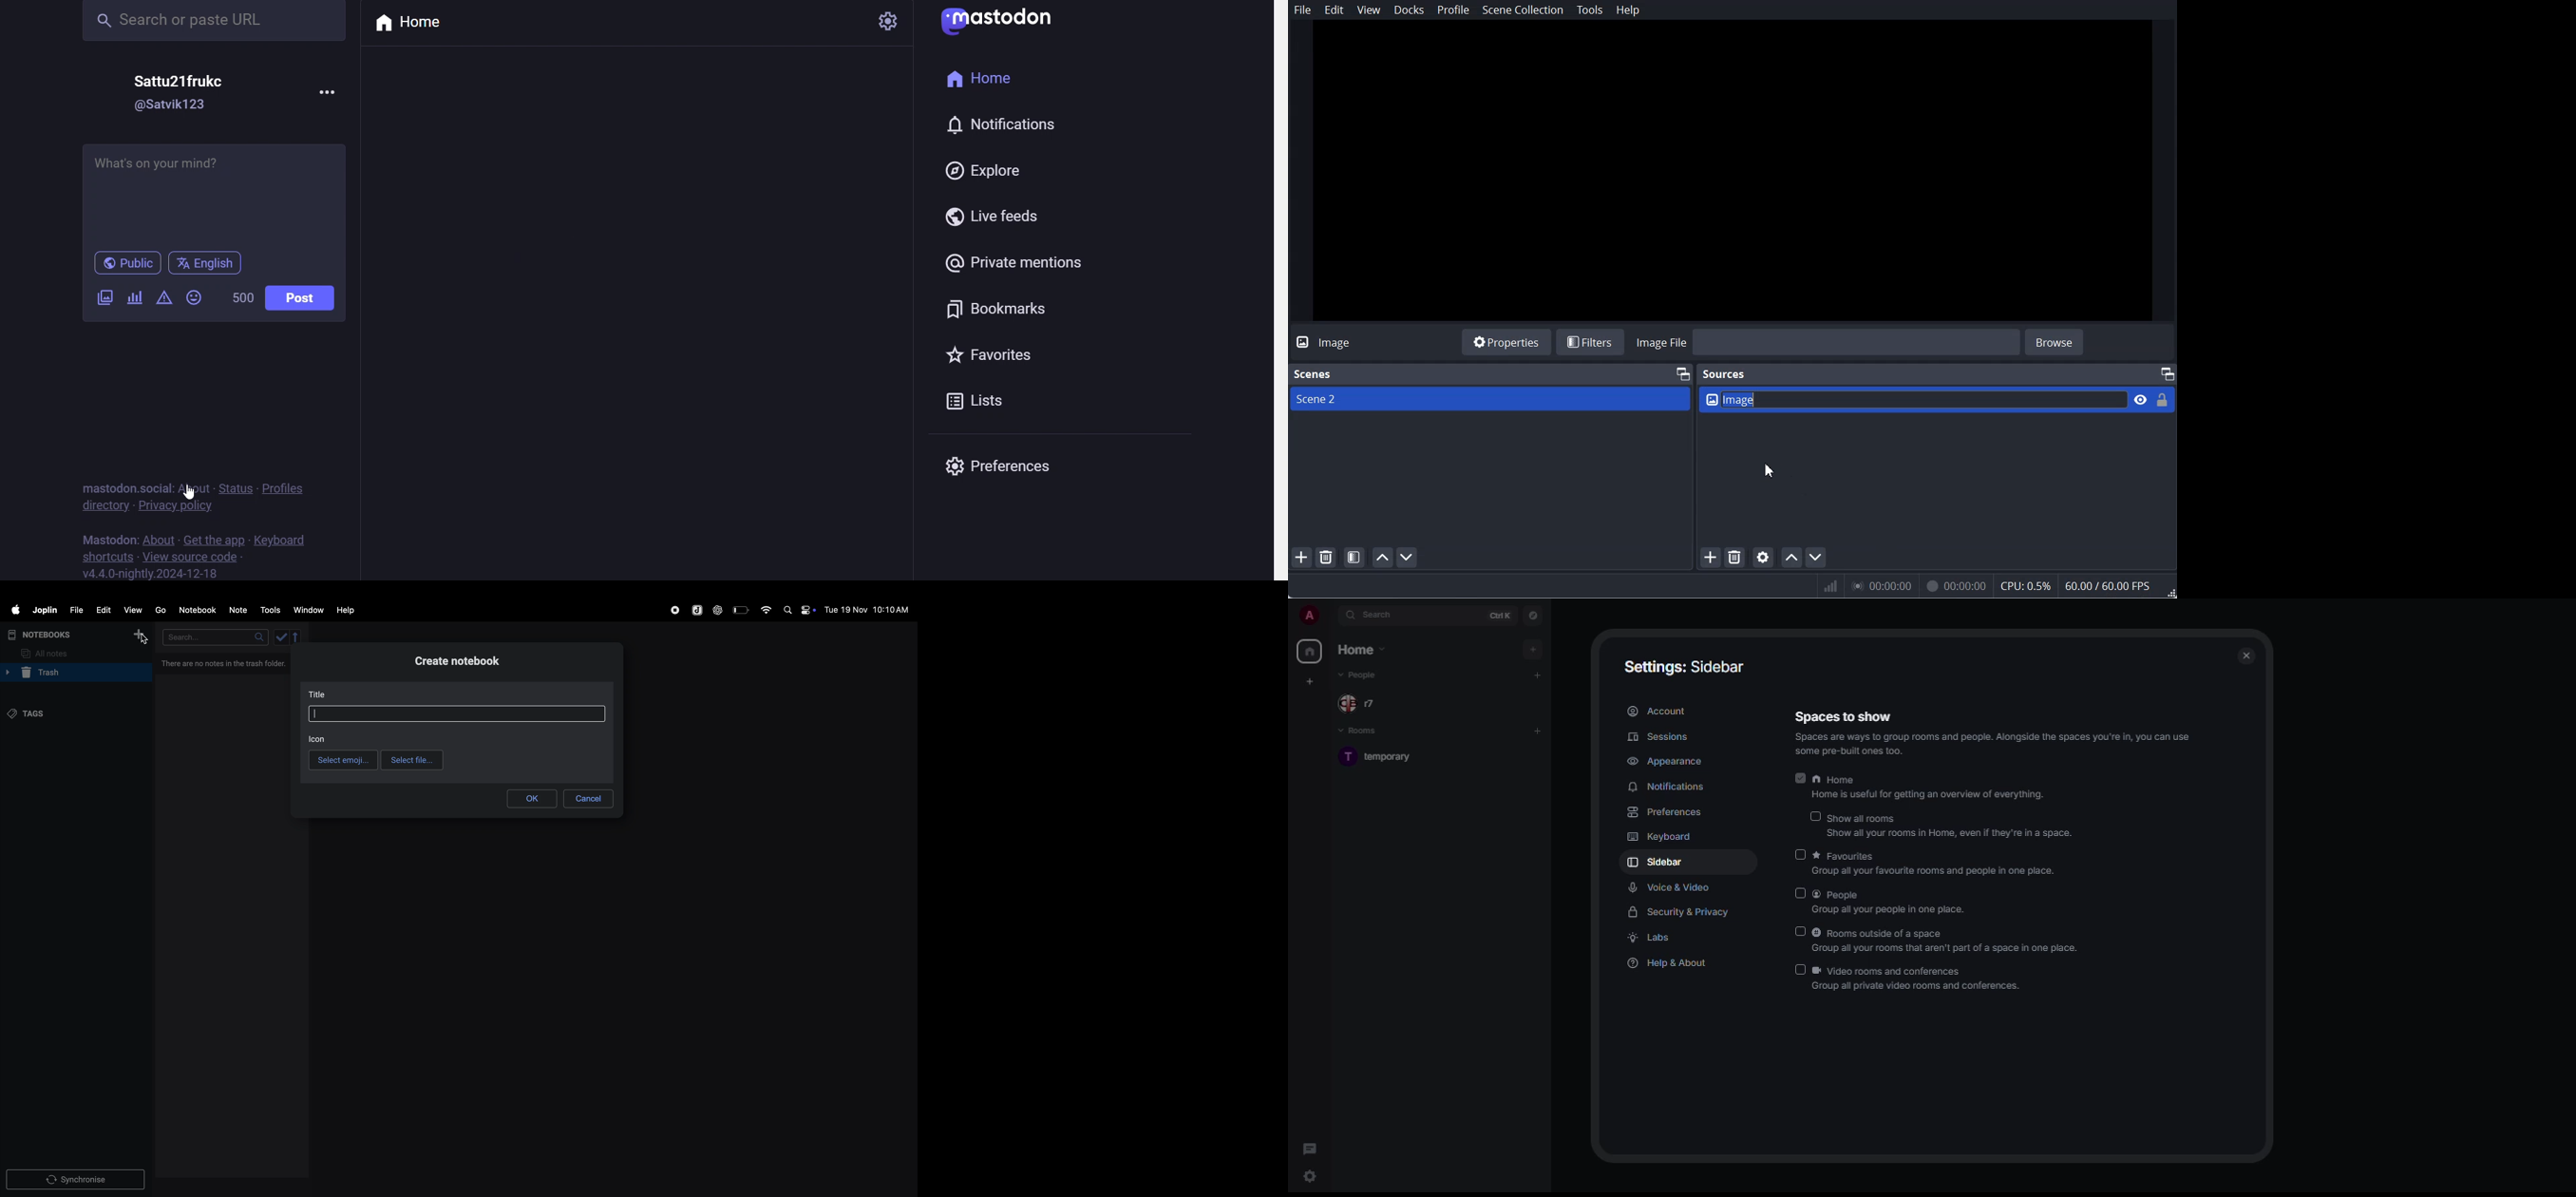  Describe the element at coordinates (532, 797) in the screenshot. I see `ok` at that location.